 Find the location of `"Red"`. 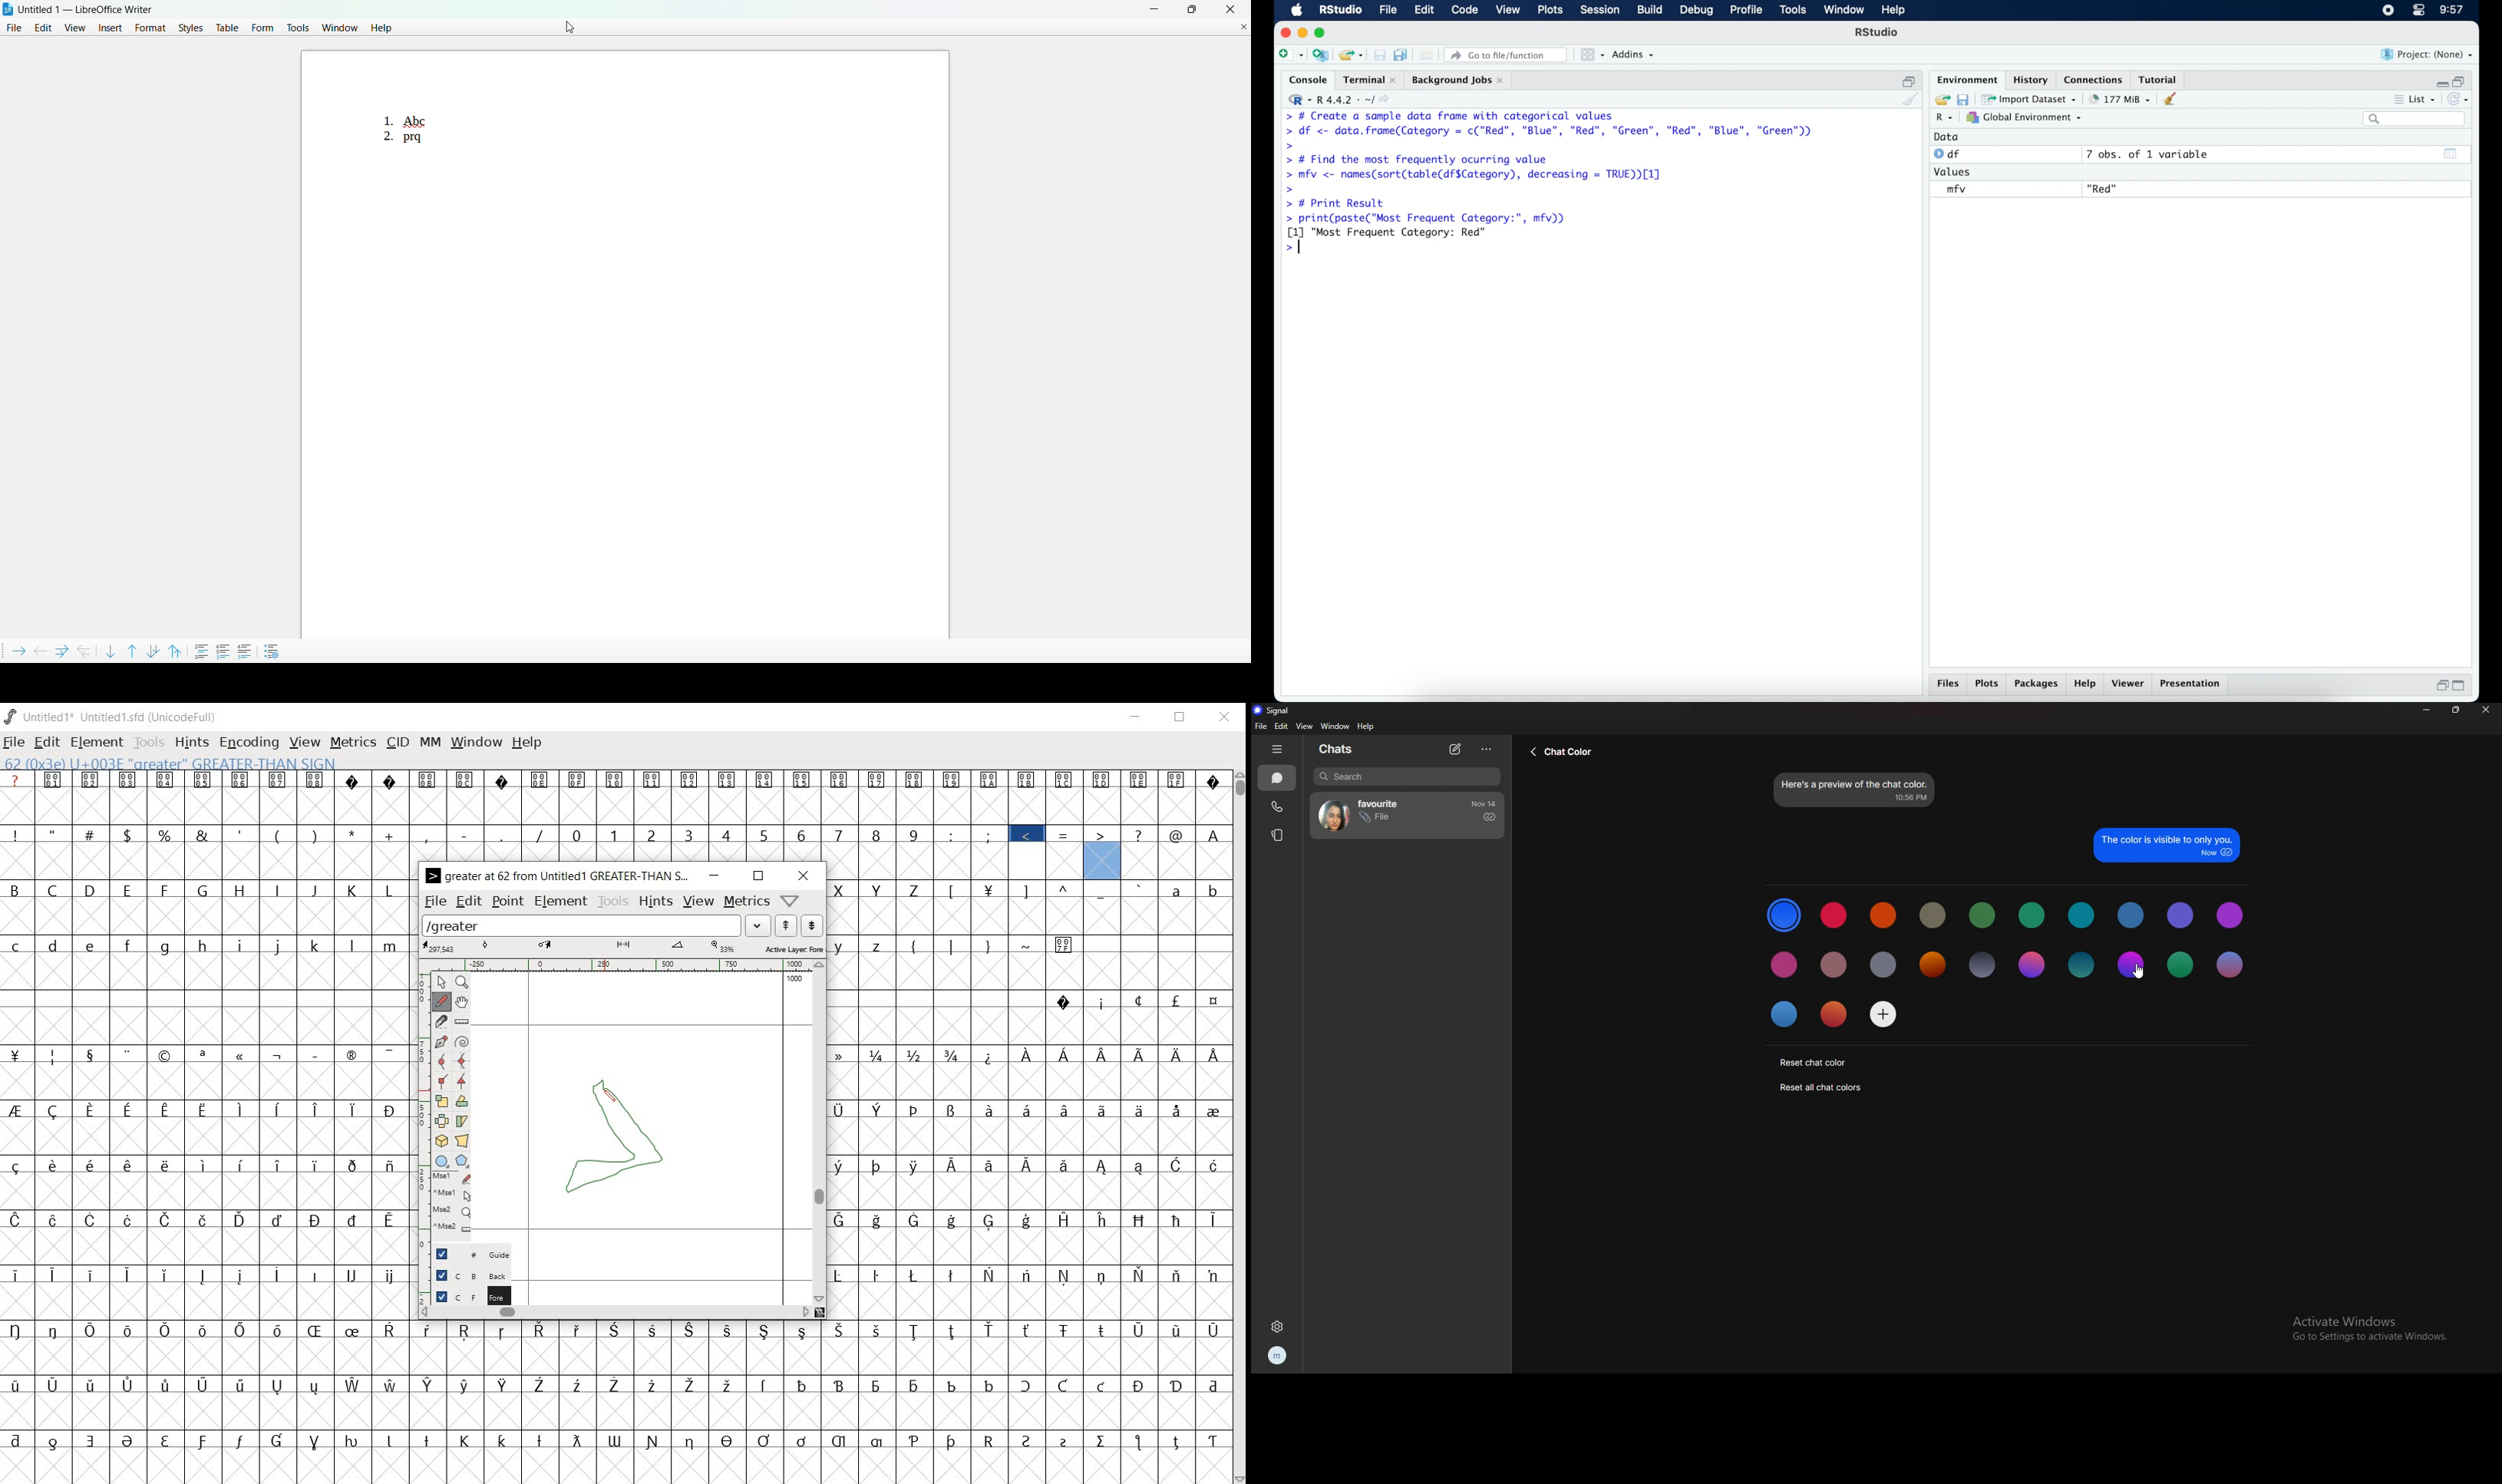

"Red" is located at coordinates (2103, 188).